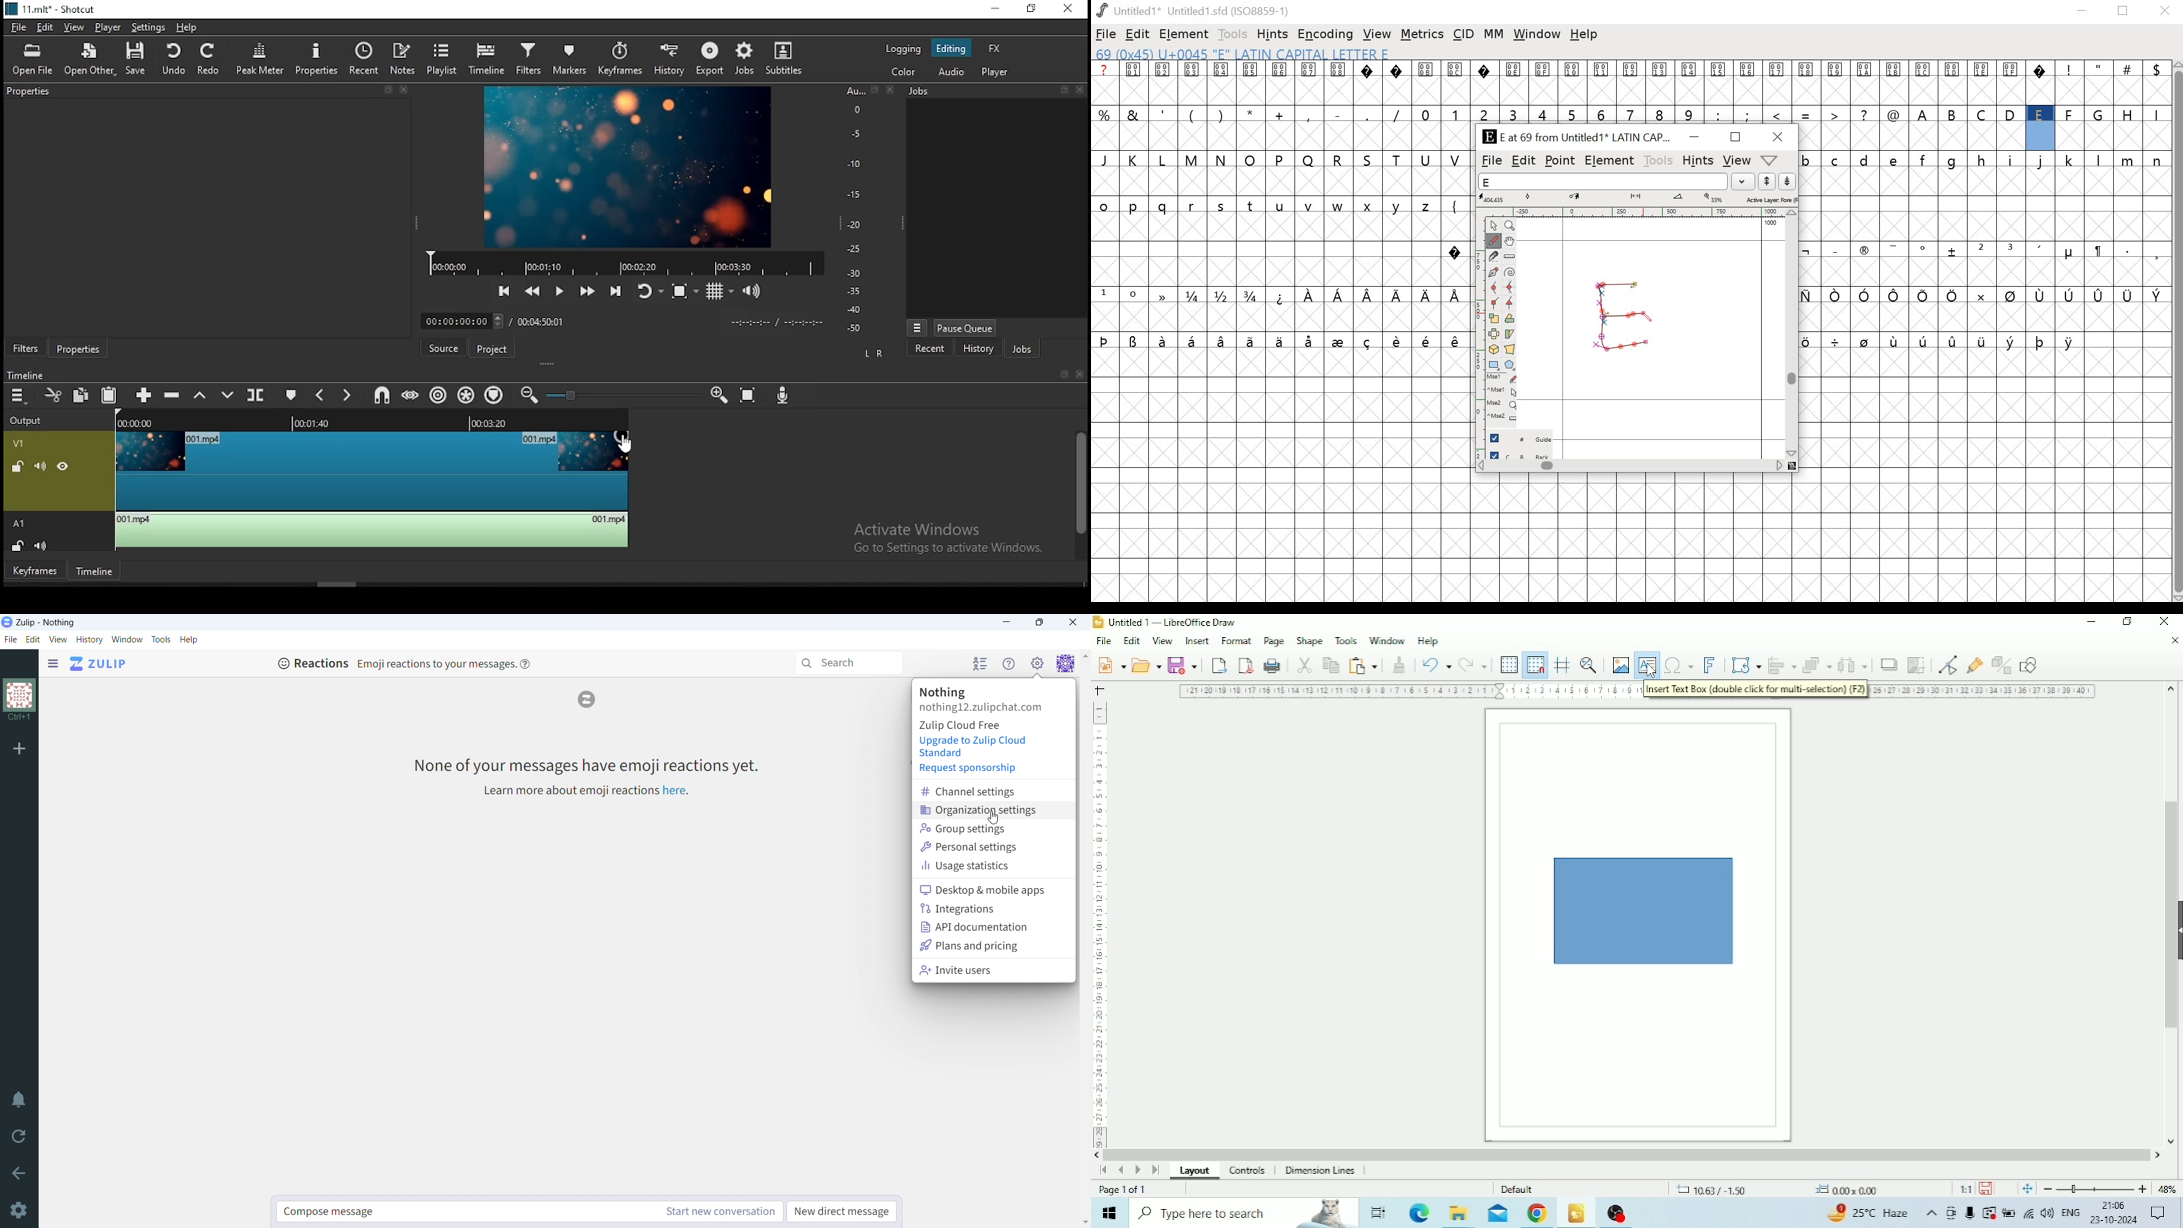  I want to click on play quickly backwards, so click(532, 293).